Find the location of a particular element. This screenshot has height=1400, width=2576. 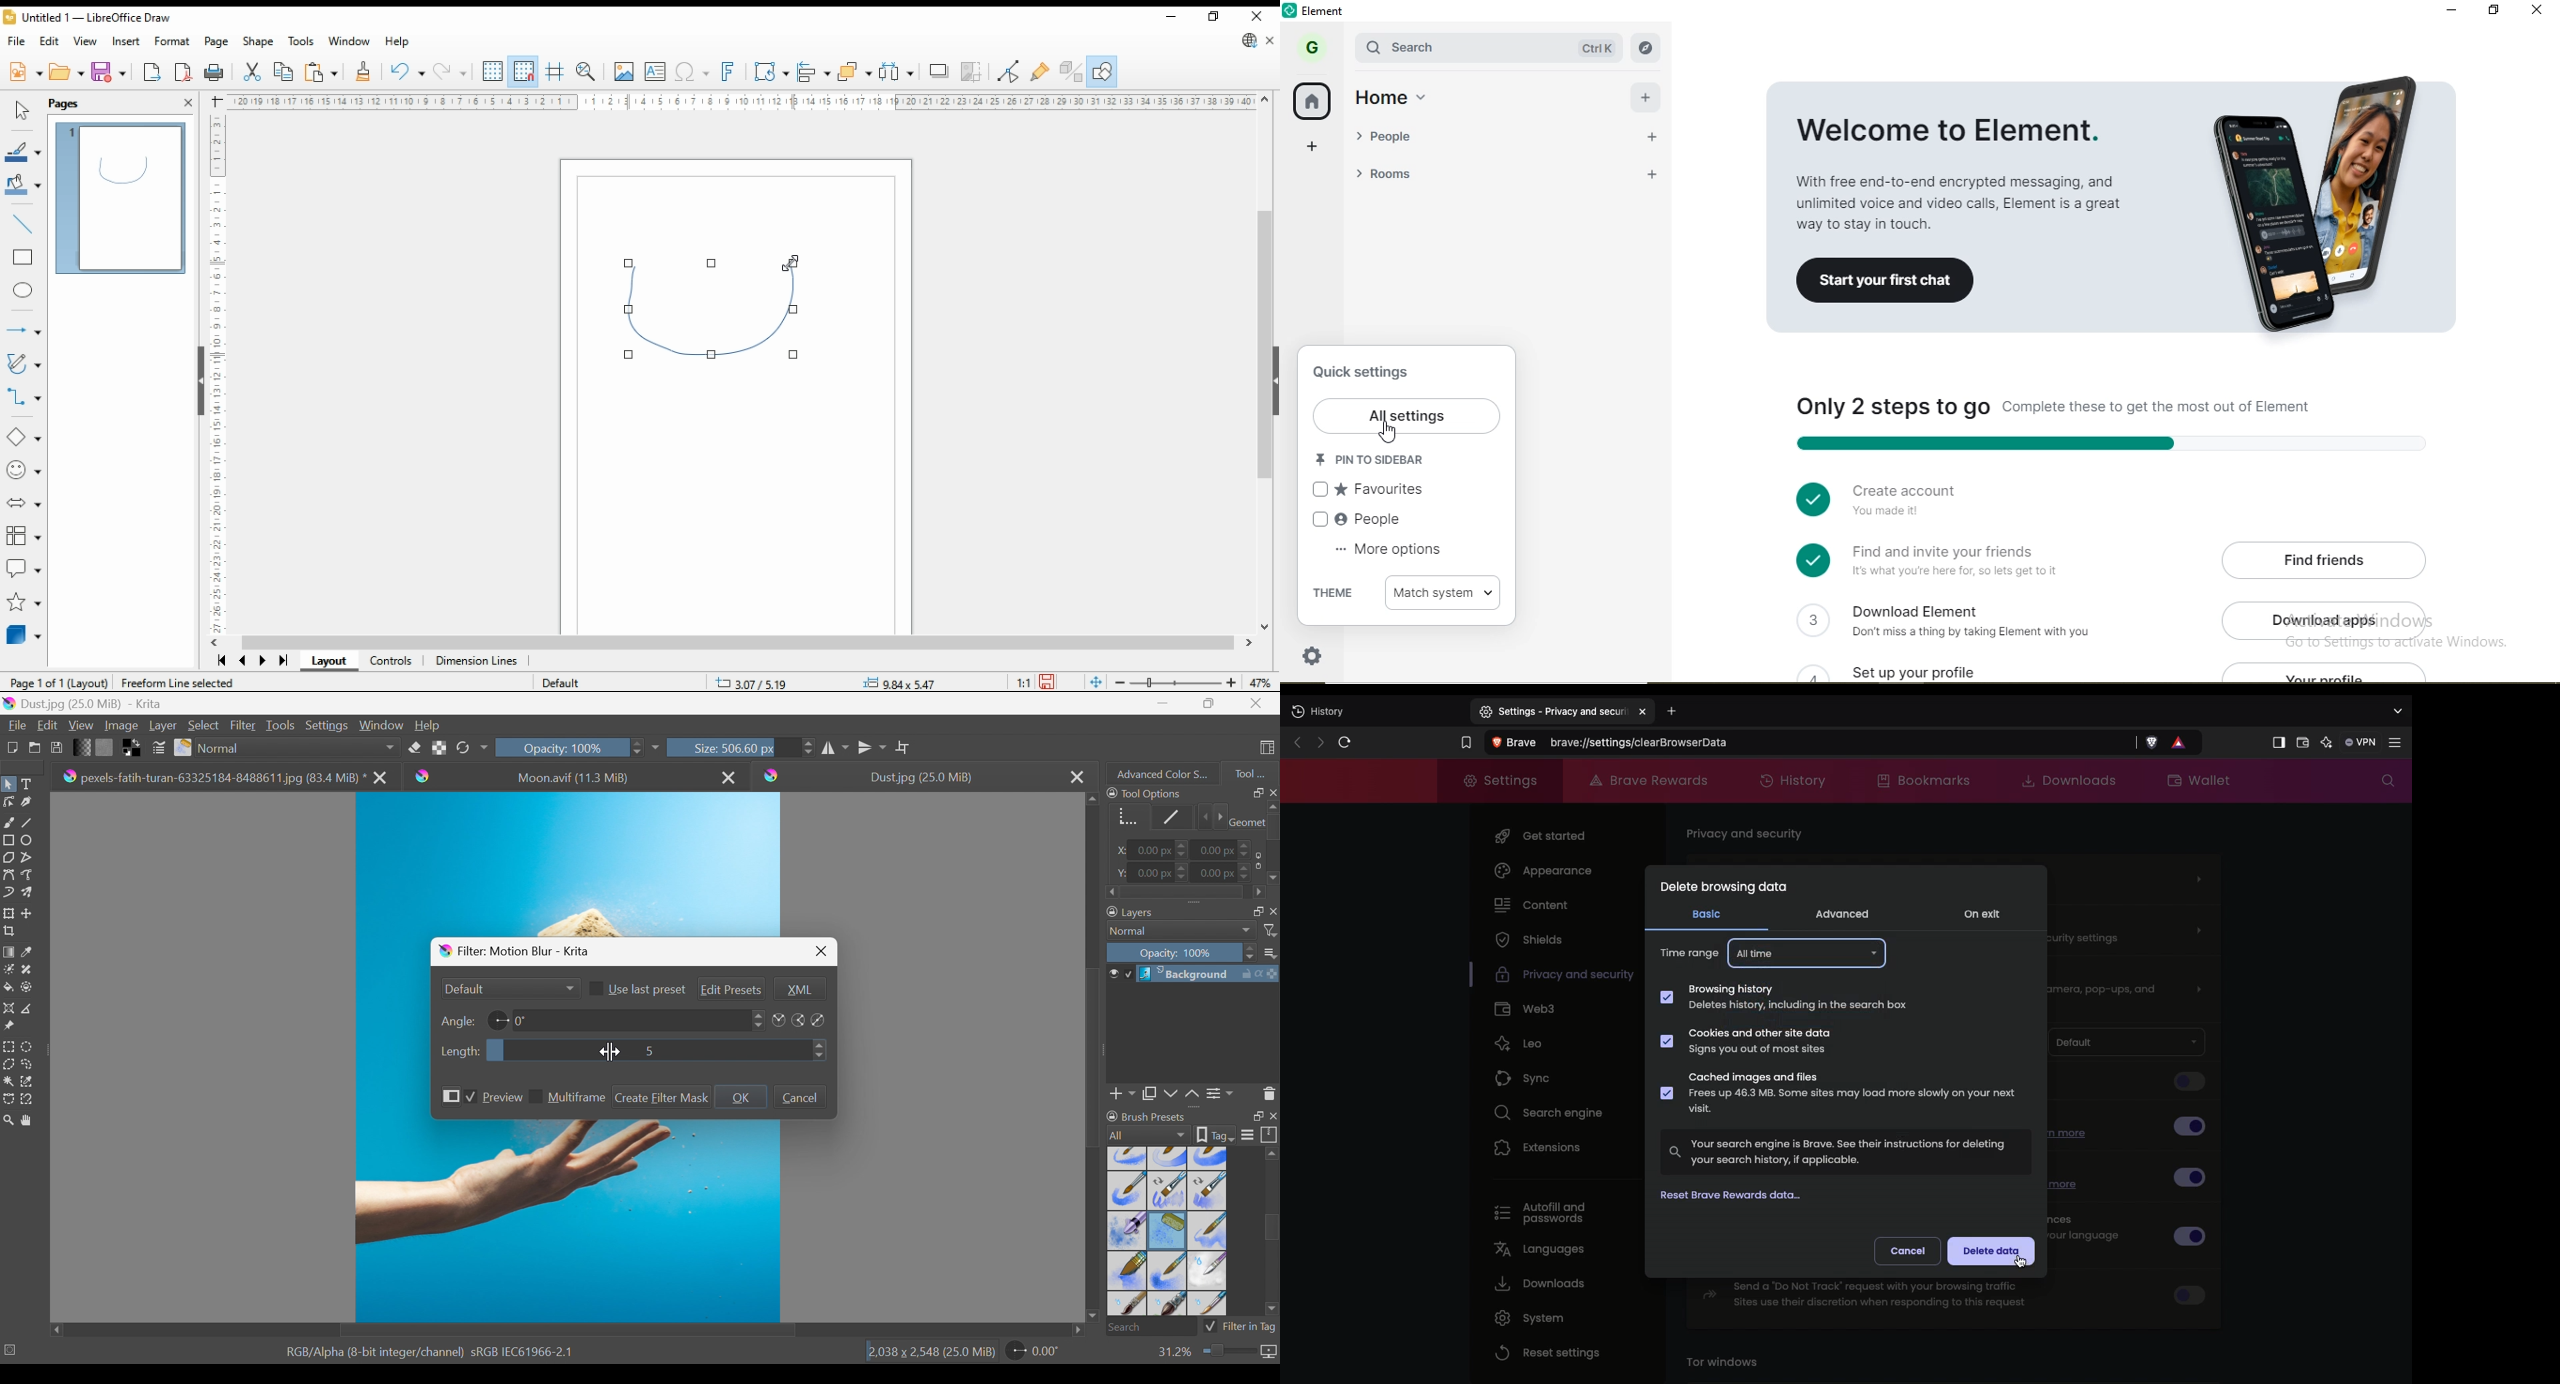

5 is located at coordinates (651, 1052).